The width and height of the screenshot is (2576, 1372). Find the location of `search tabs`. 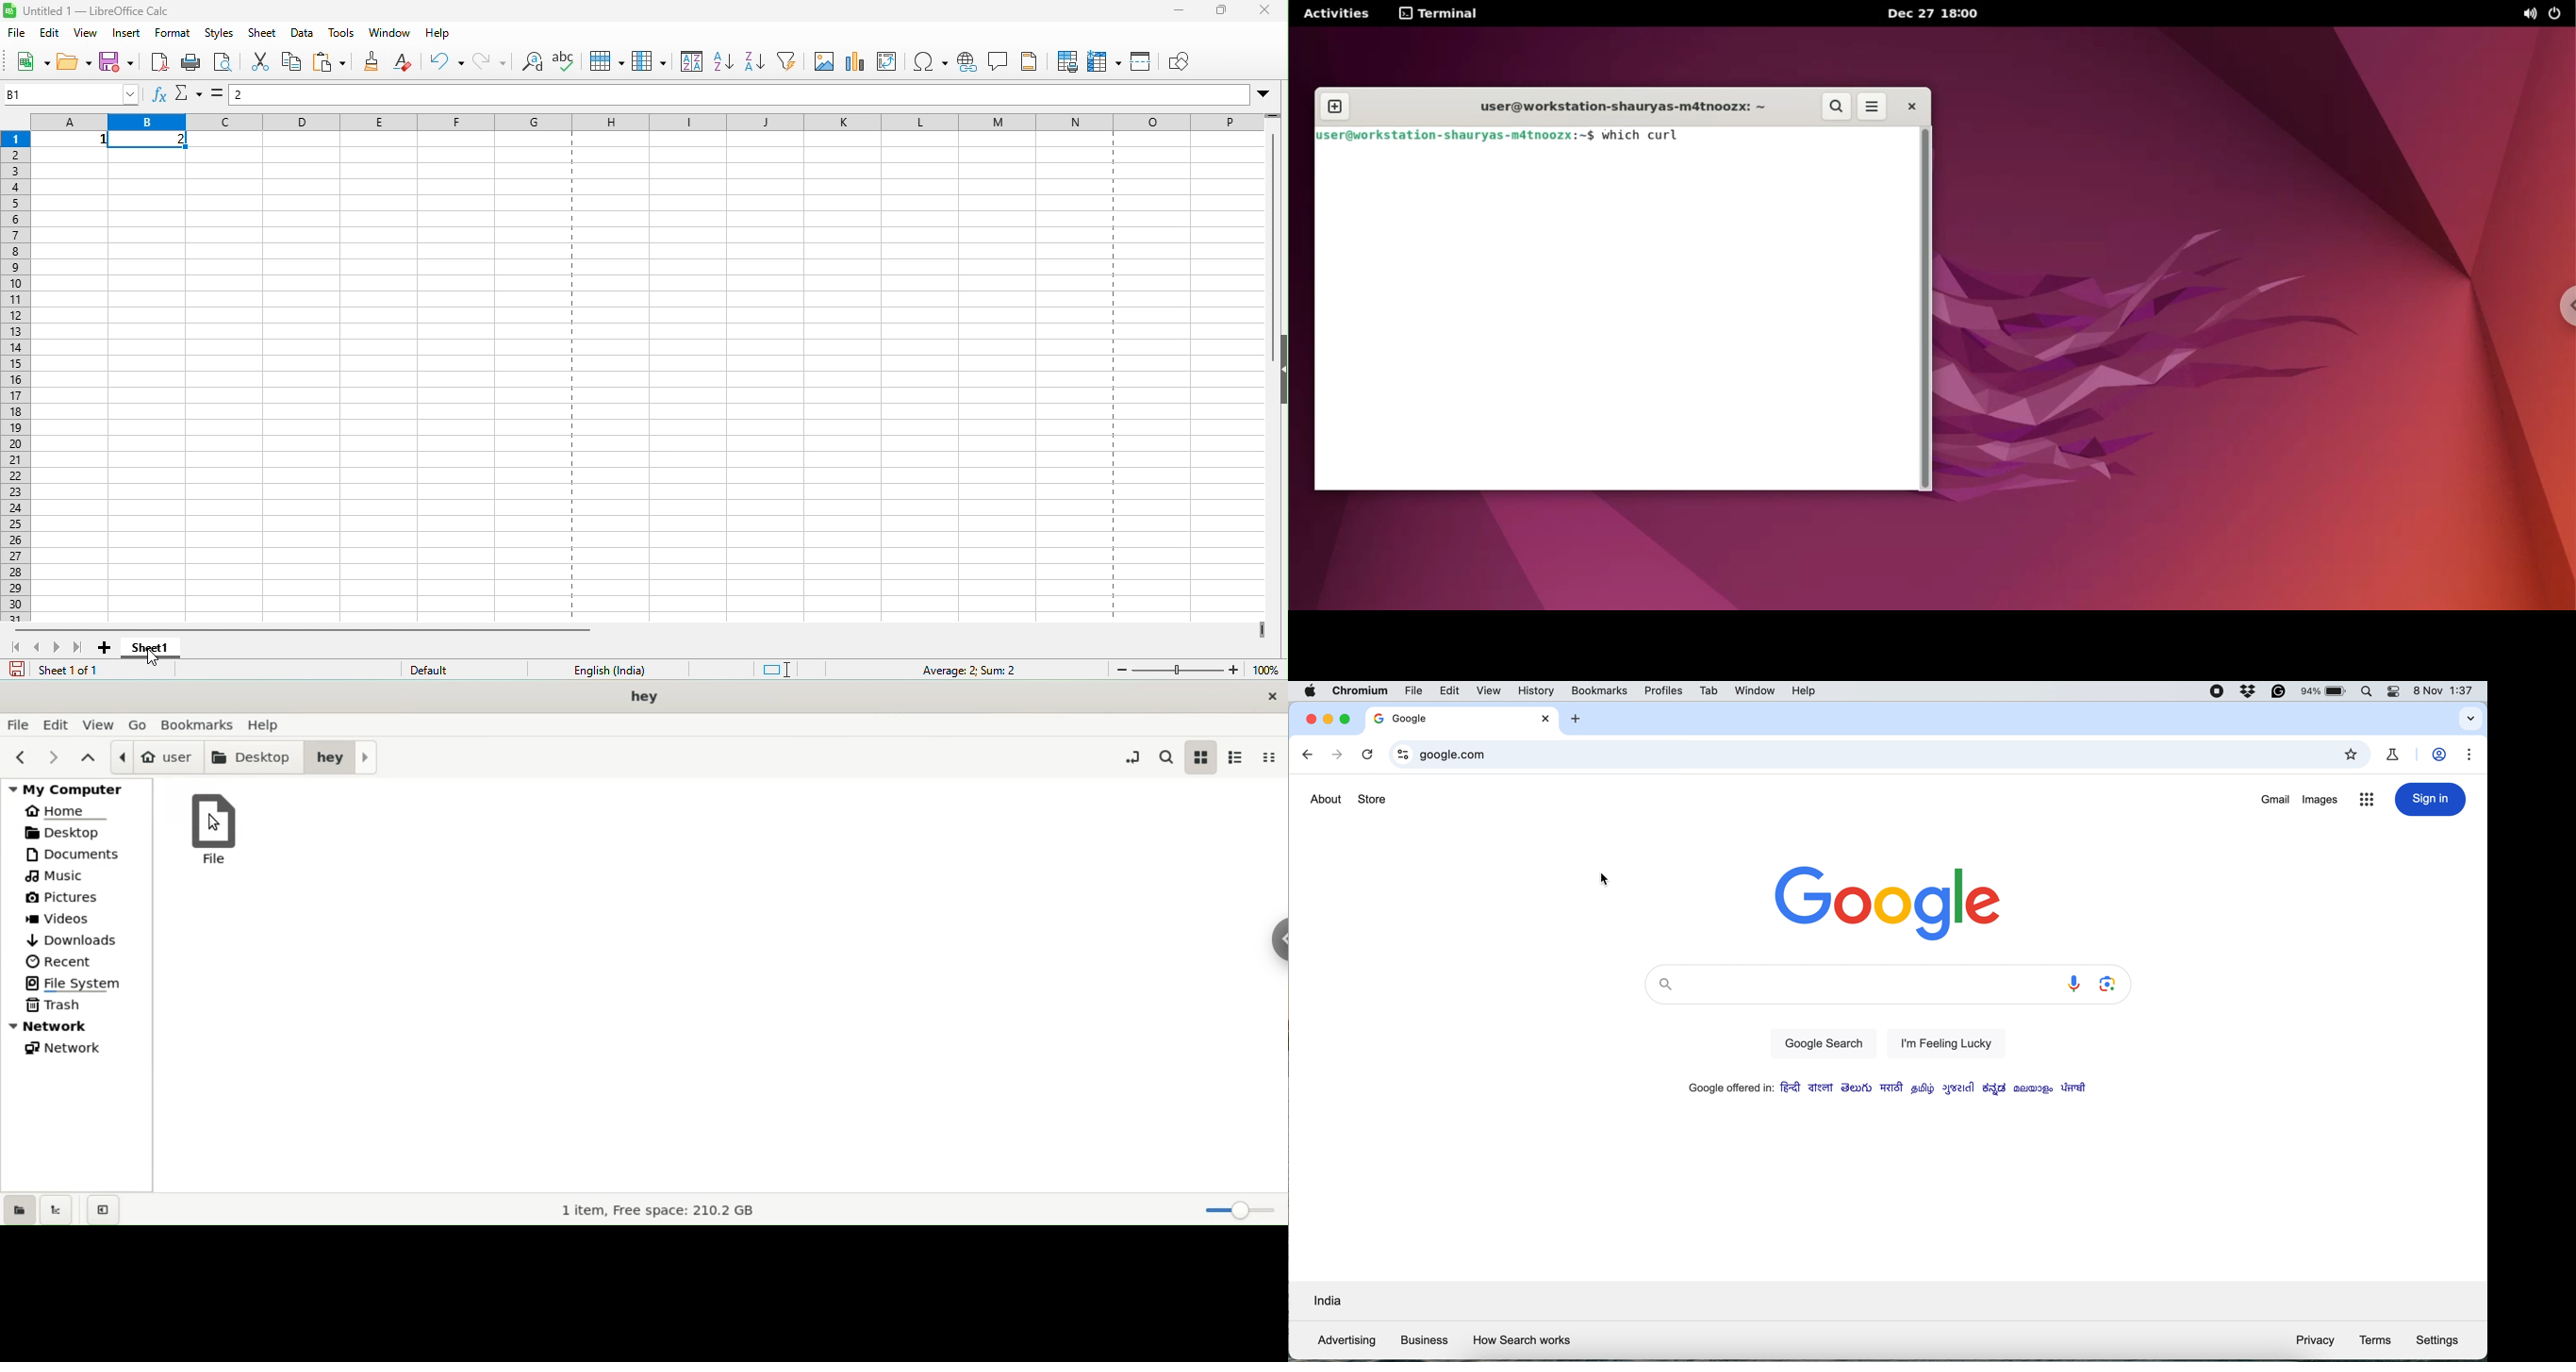

search tabs is located at coordinates (2469, 719).